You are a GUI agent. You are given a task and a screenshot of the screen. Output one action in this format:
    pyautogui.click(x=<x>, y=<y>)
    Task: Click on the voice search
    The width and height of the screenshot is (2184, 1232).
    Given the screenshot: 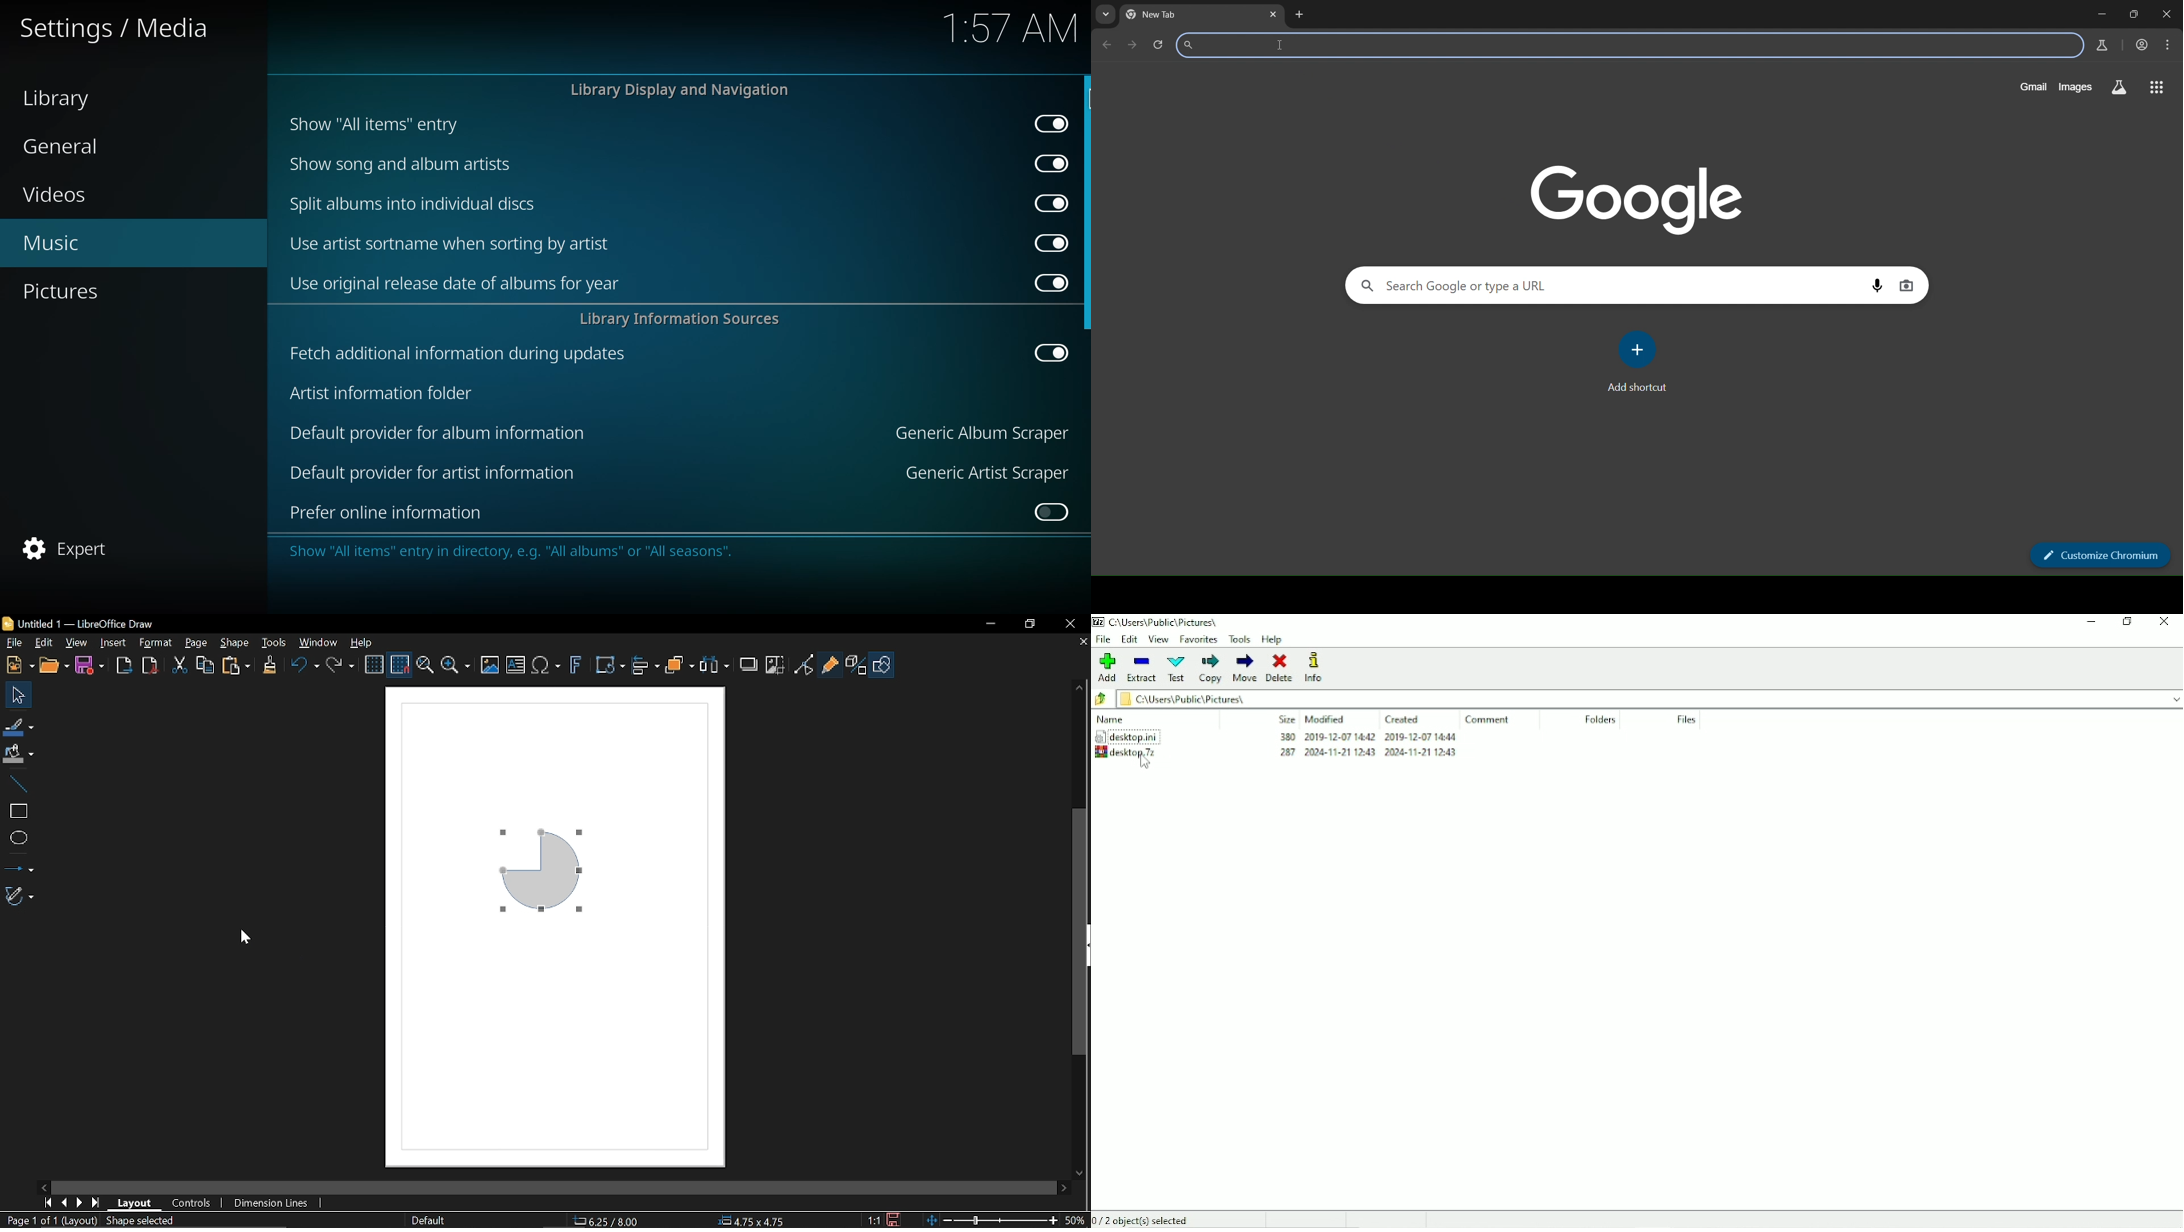 What is the action you would take?
    pyautogui.click(x=1877, y=284)
    